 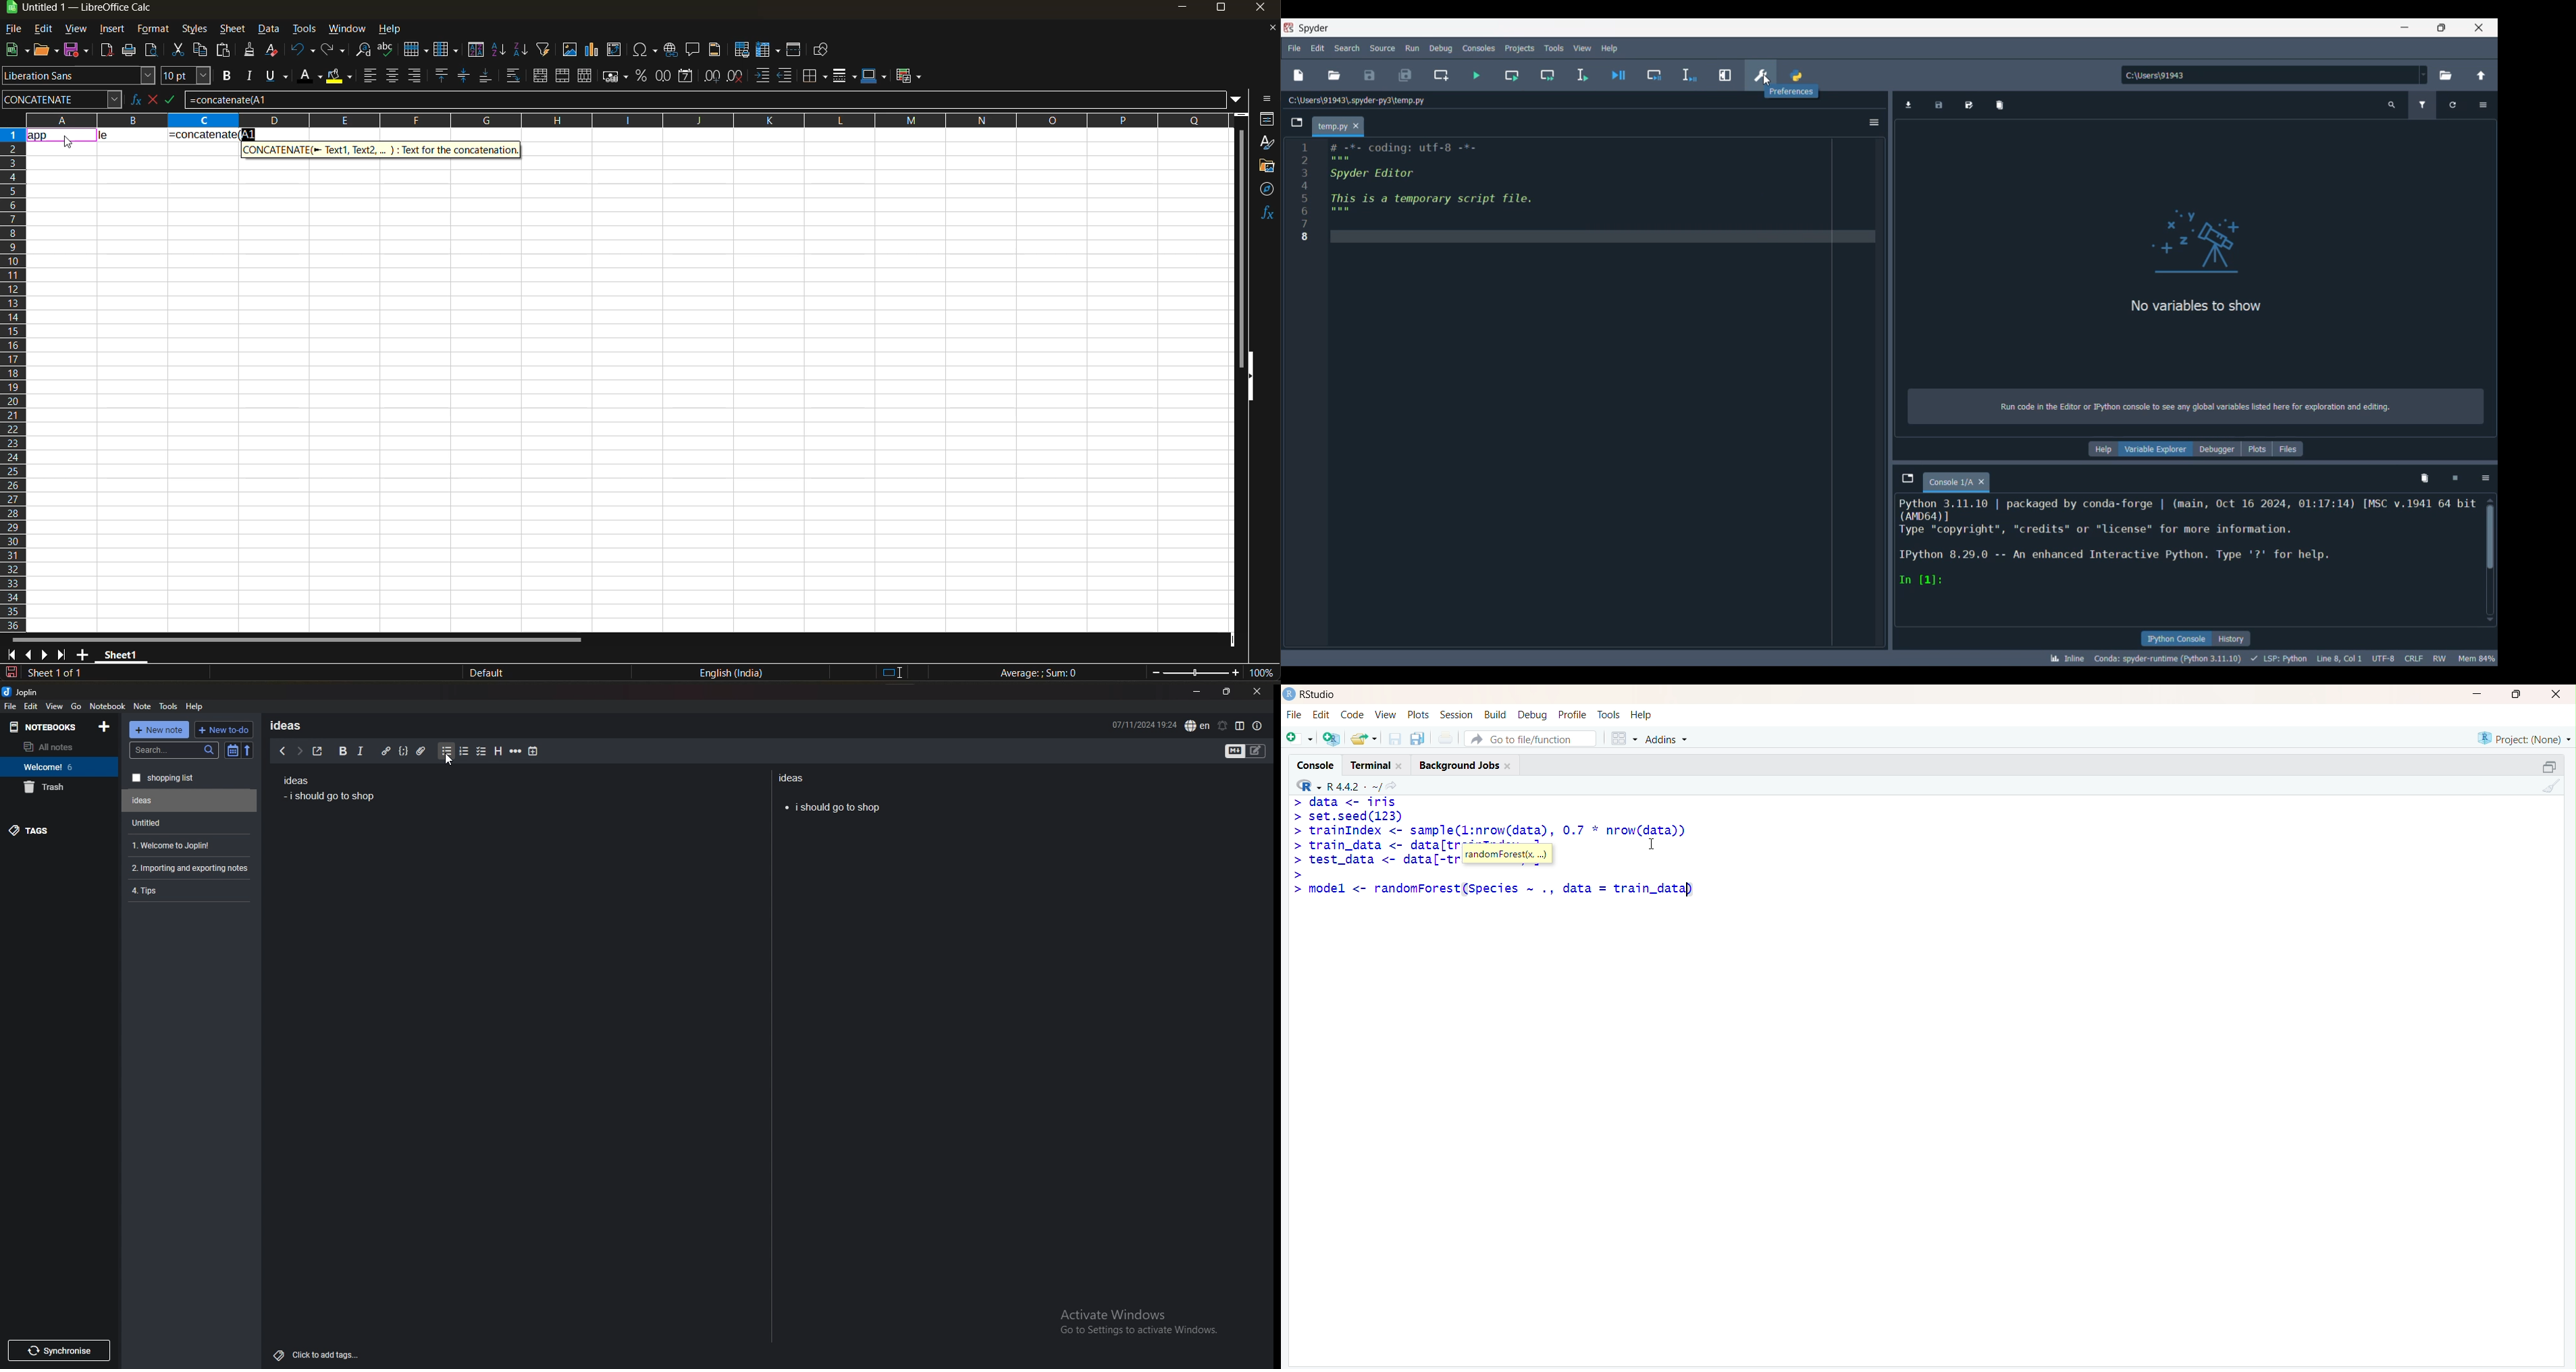 I want to click on Untitled, so click(x=186, y=822).